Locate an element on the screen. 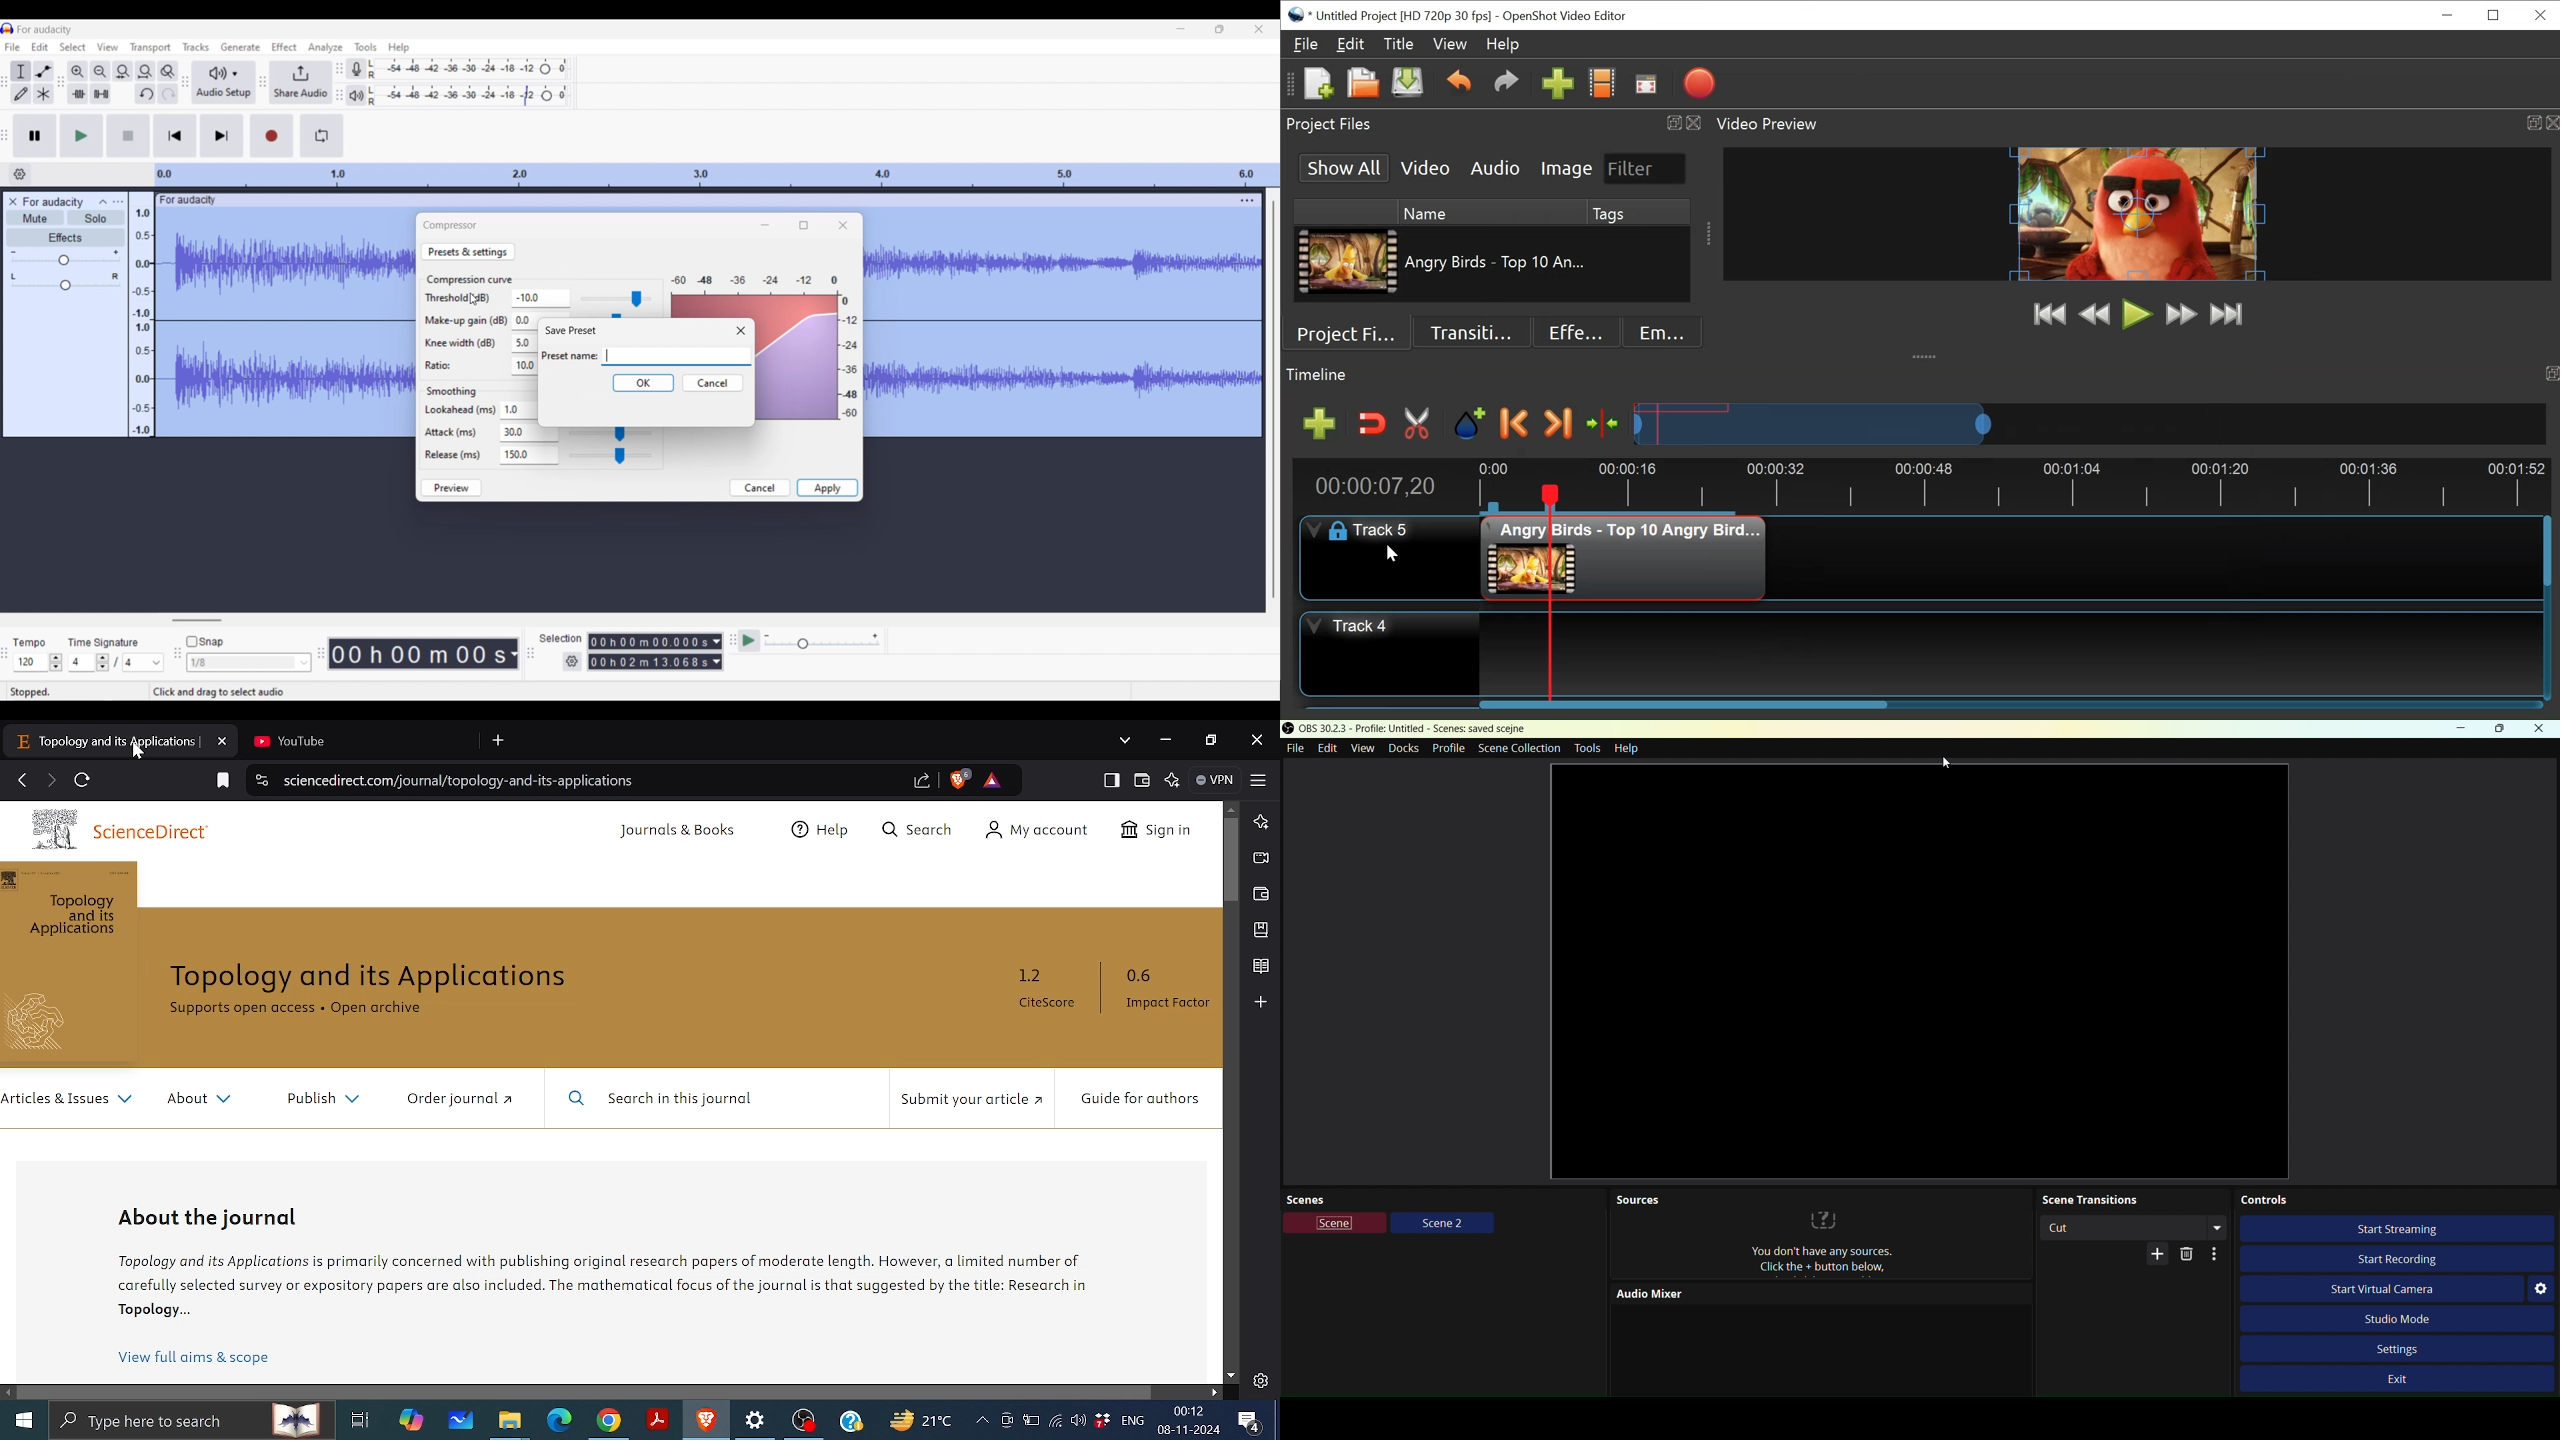 The height and width of the screenshot is (1456, 2576). move forward is located at coordinates (50, 780).